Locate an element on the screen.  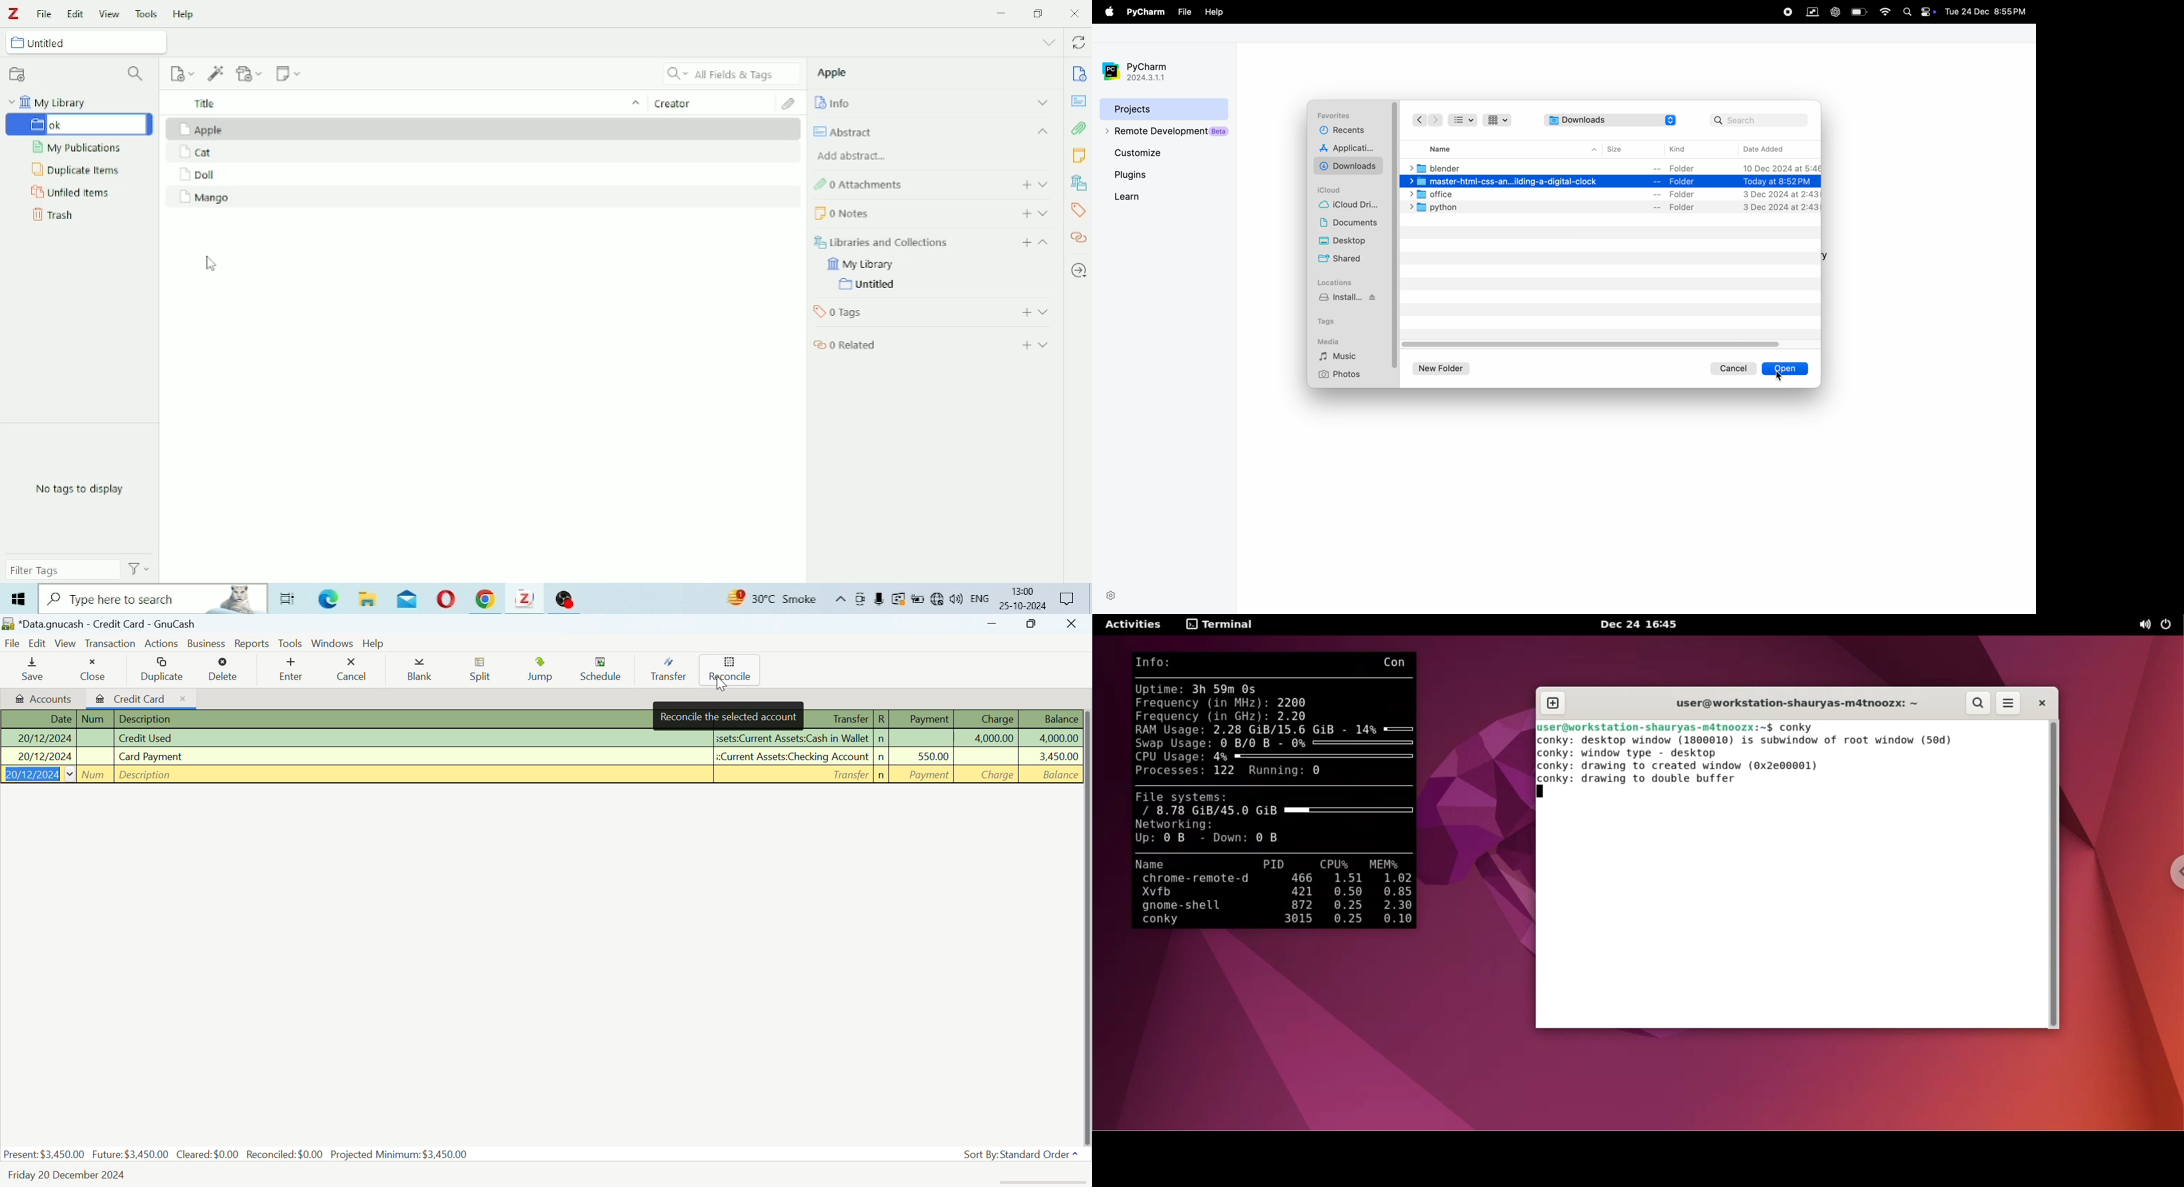
Business is located at coordinates (205, 642).